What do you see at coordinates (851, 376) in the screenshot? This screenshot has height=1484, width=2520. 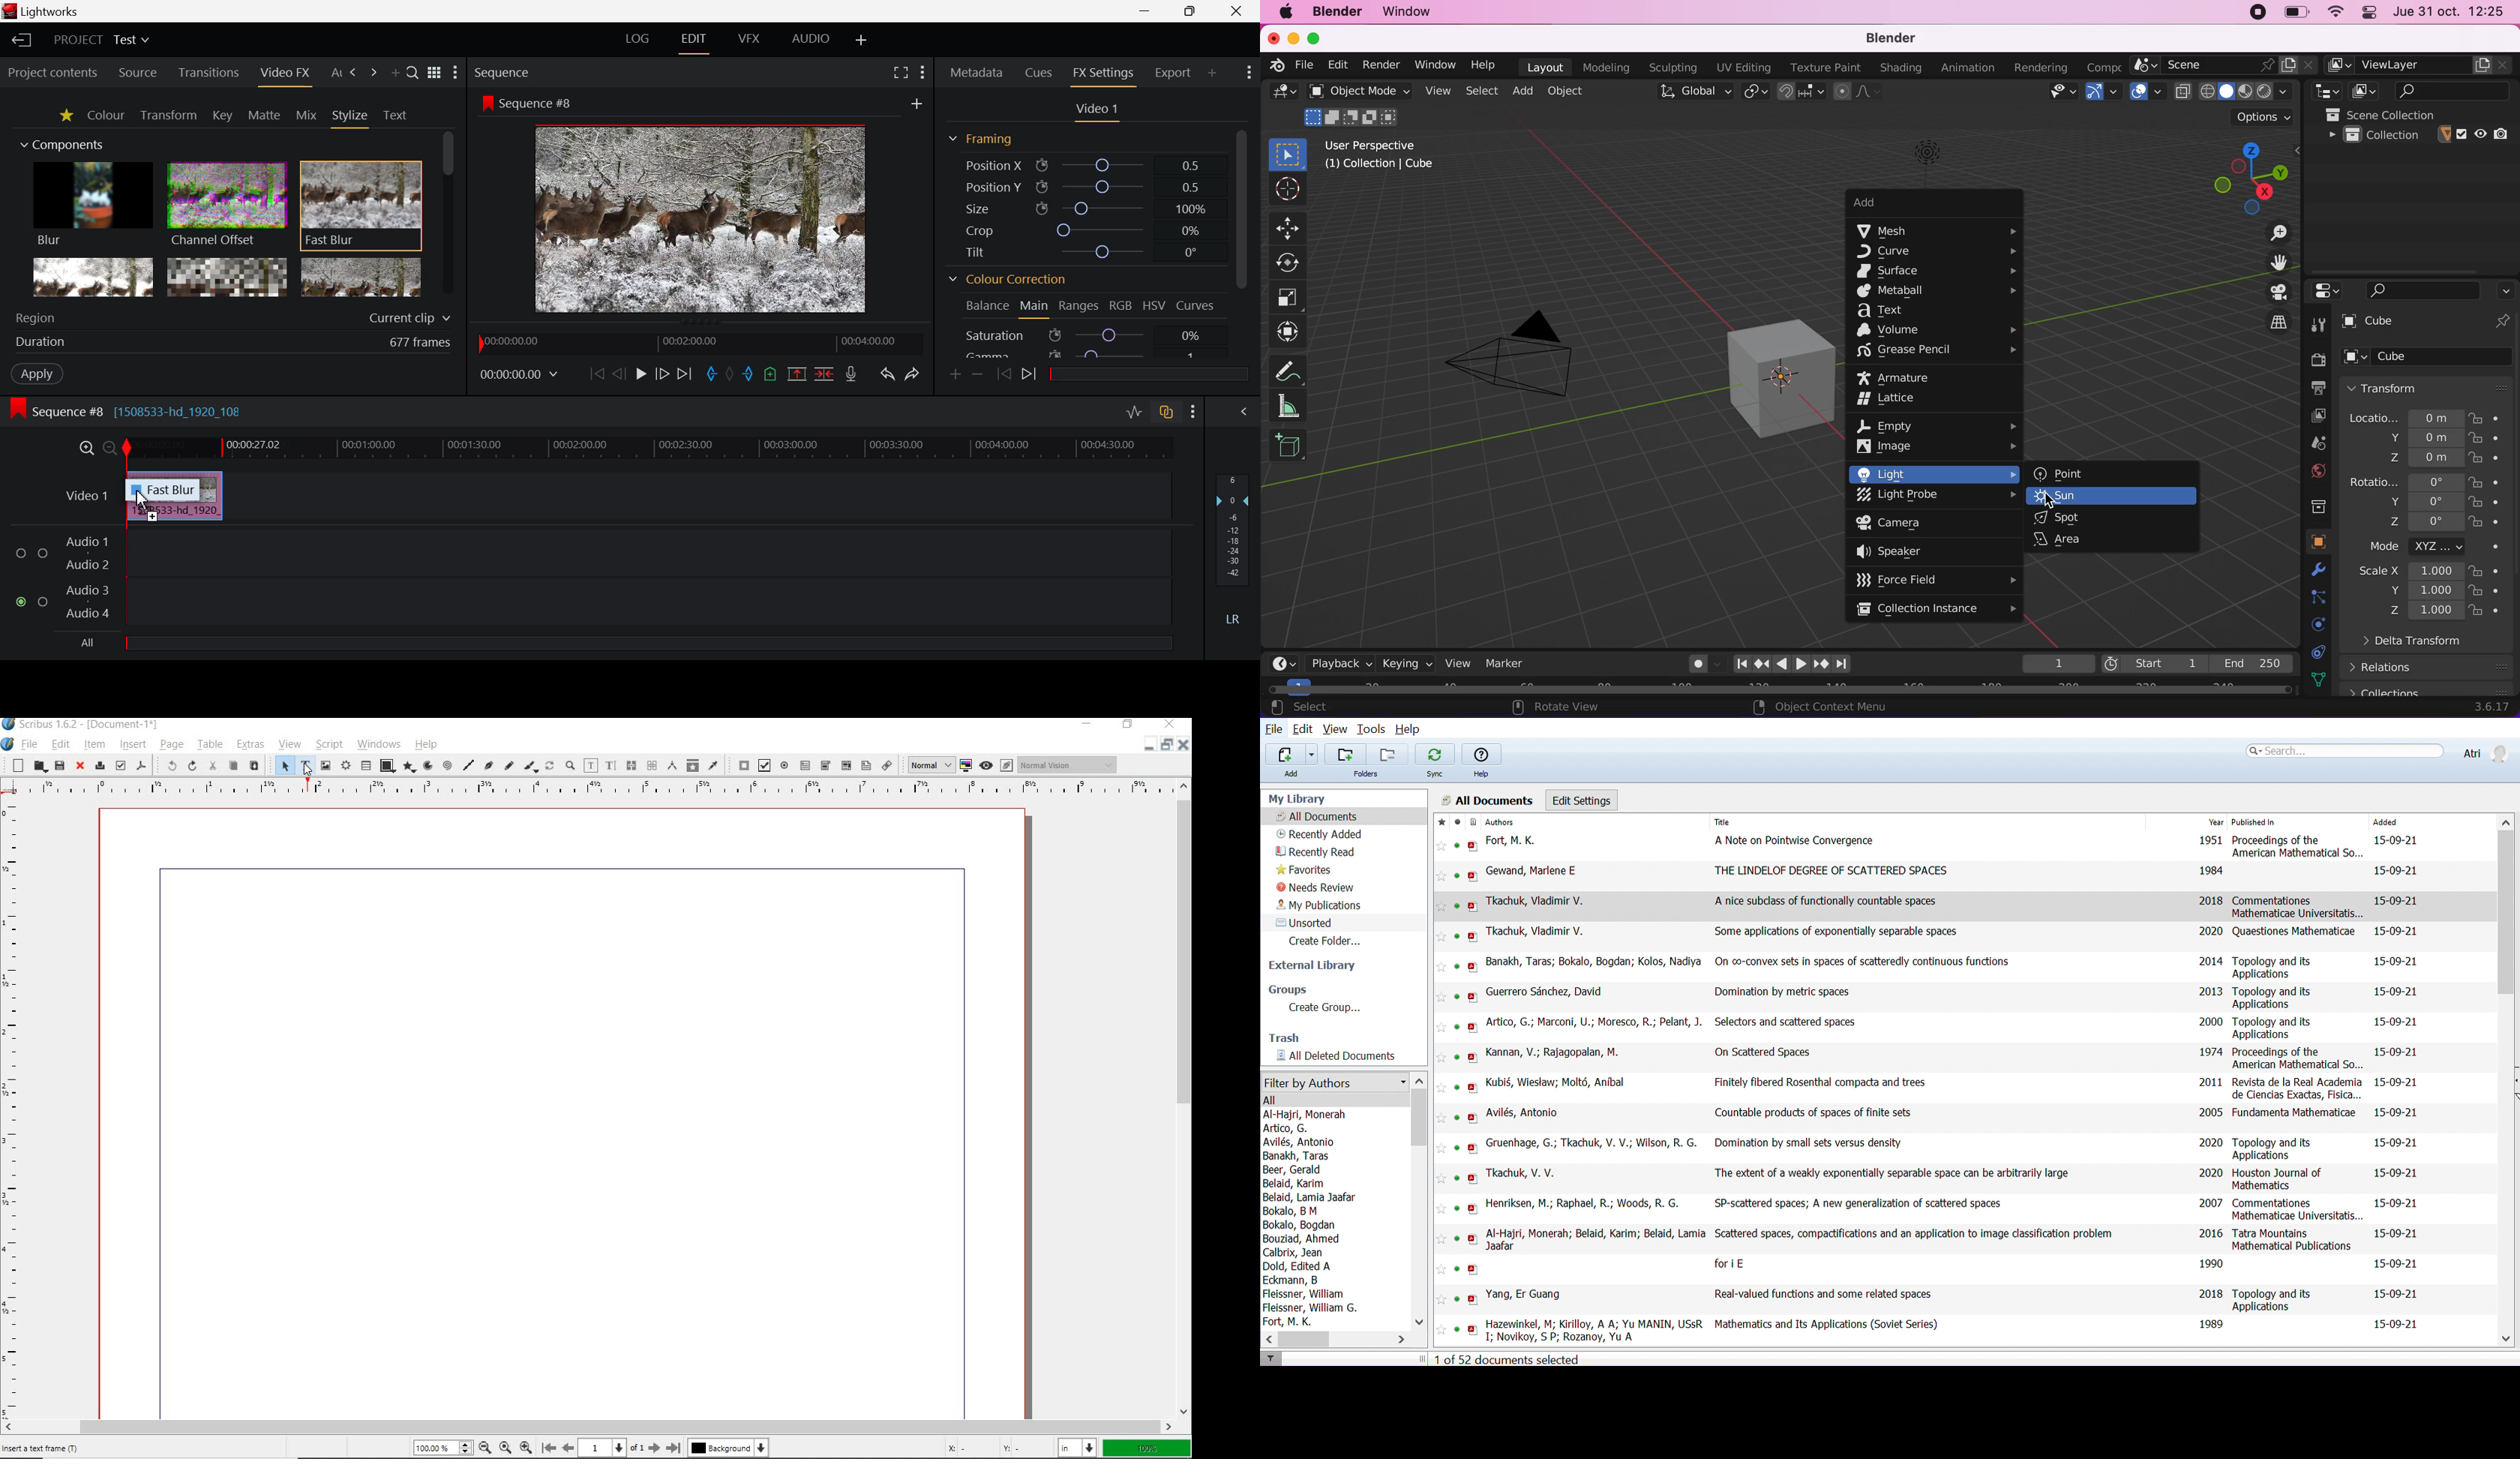 I see `Record Voiceover` at bounding box center [851, 376].